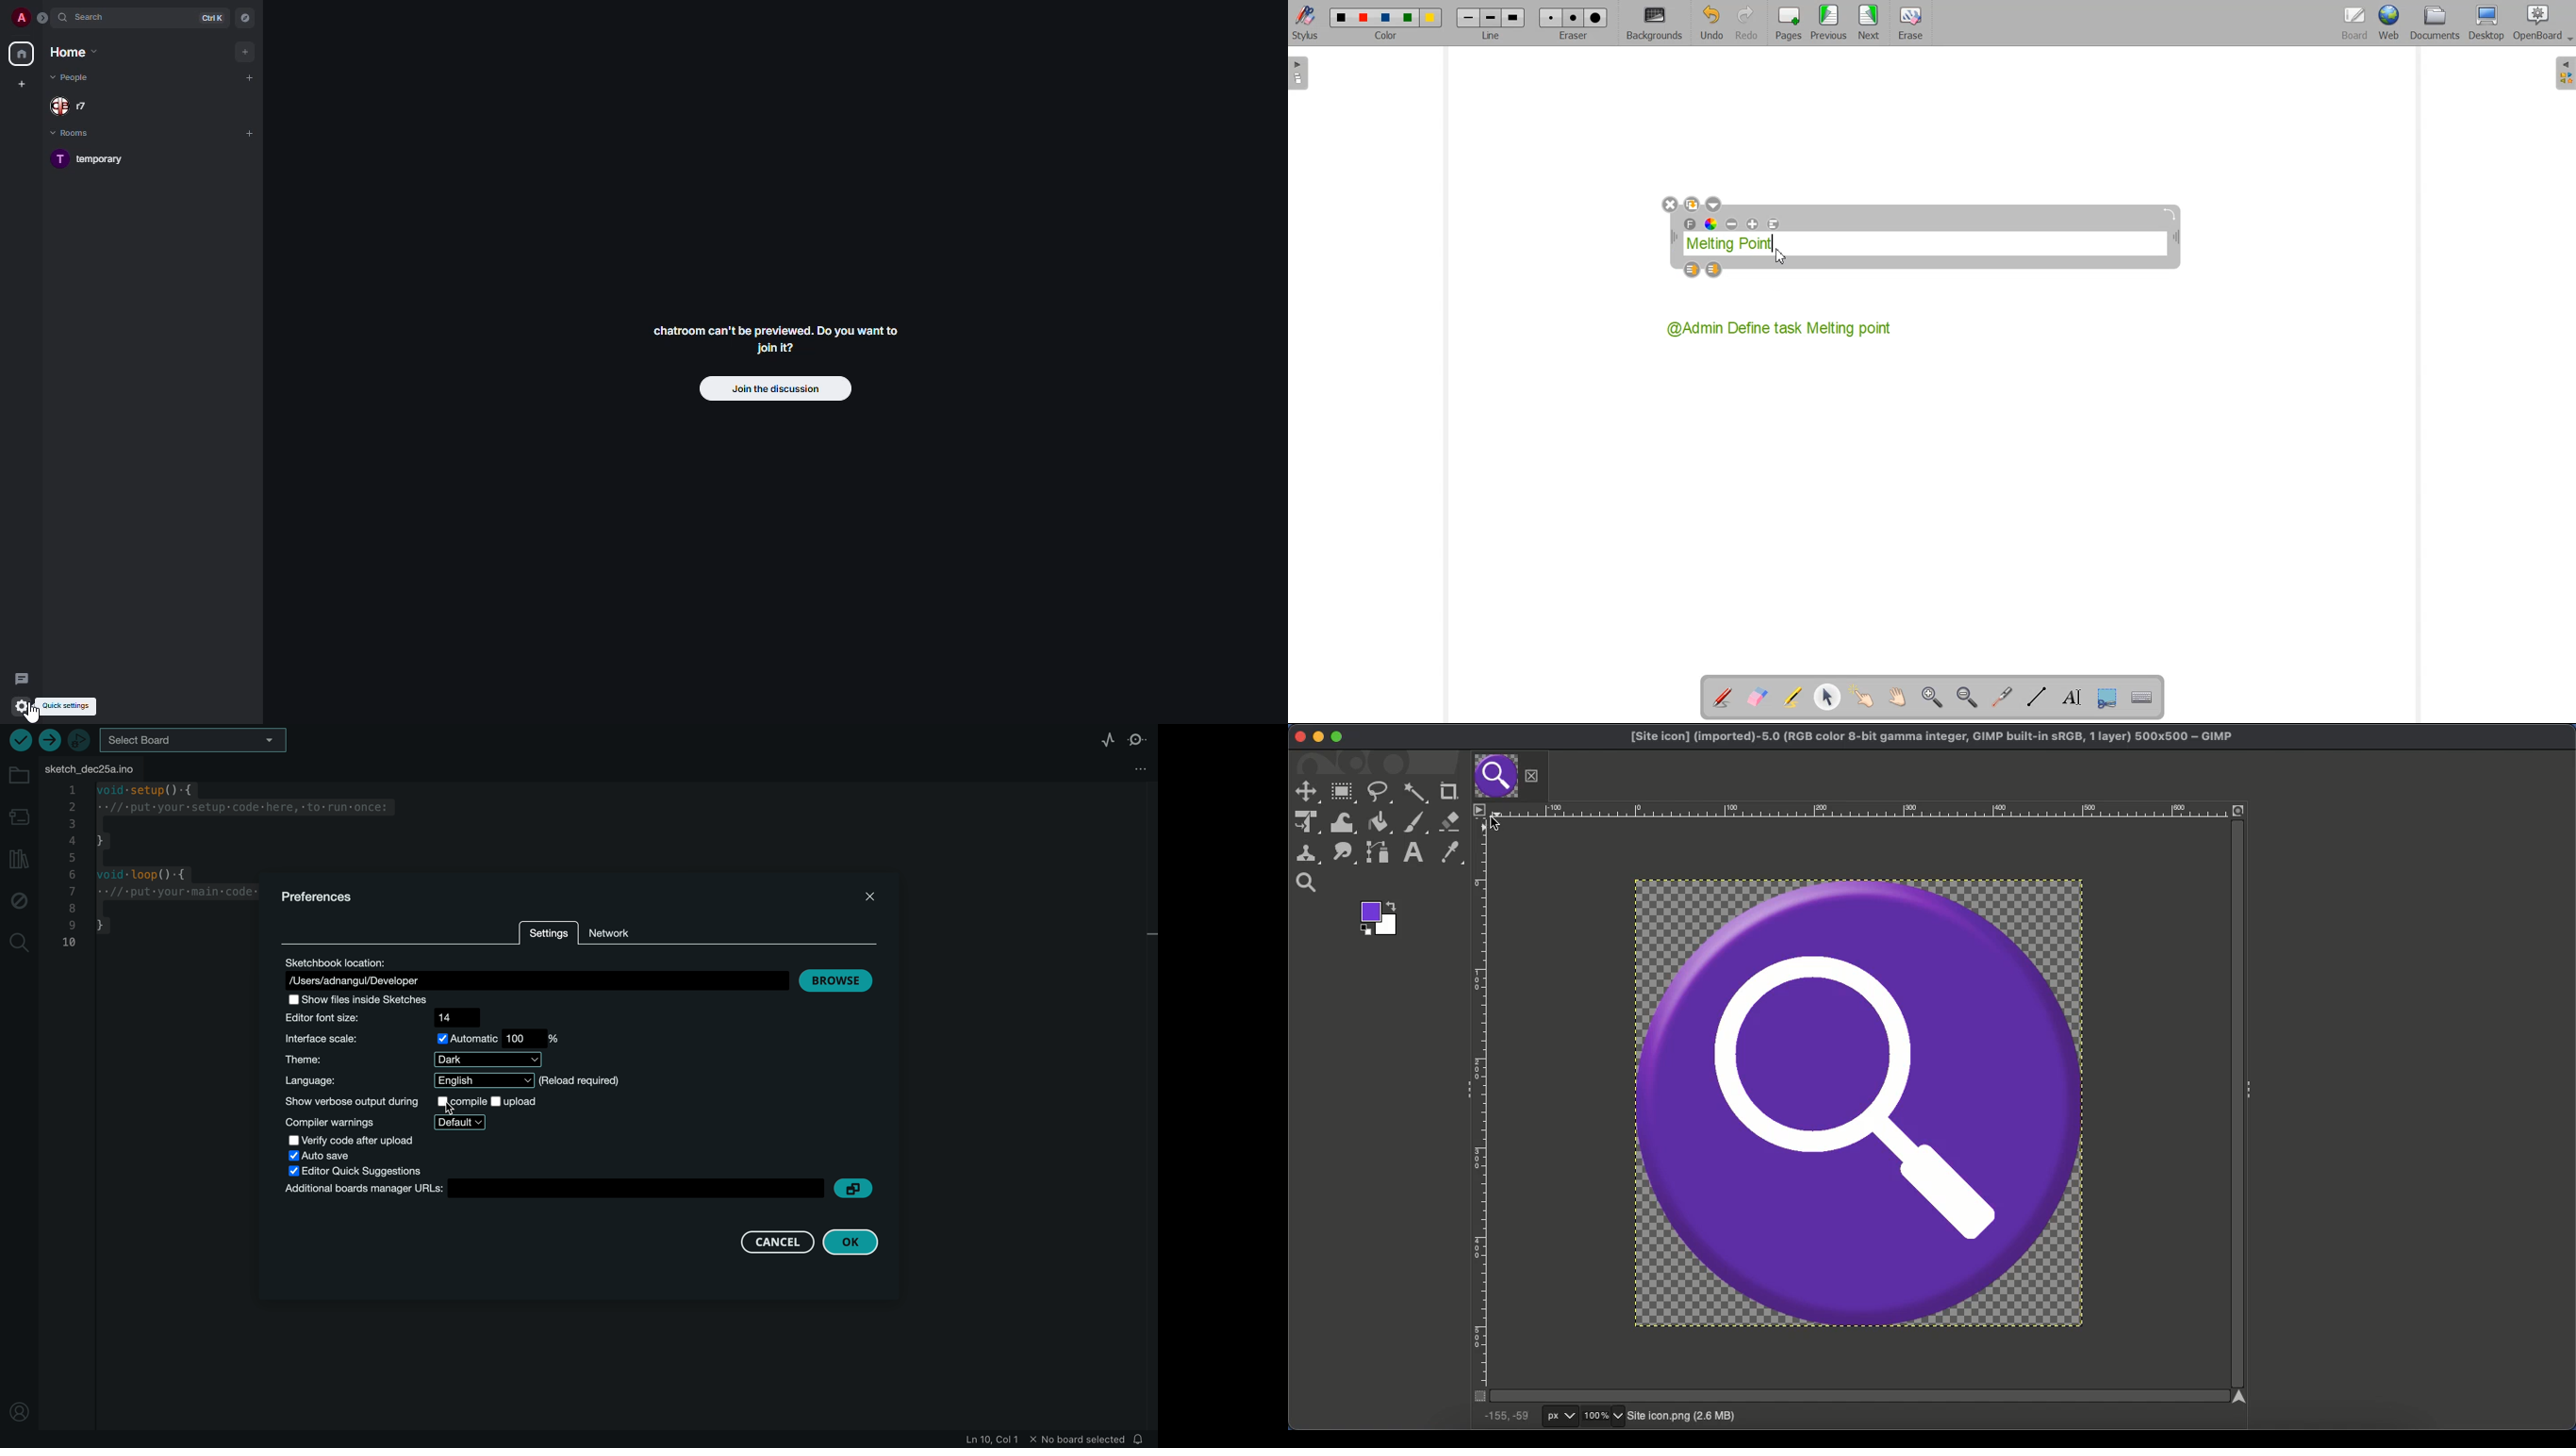 The width and height of the screenshot is (2576, 1456). I want to click on Paint, so click(1413, 823).